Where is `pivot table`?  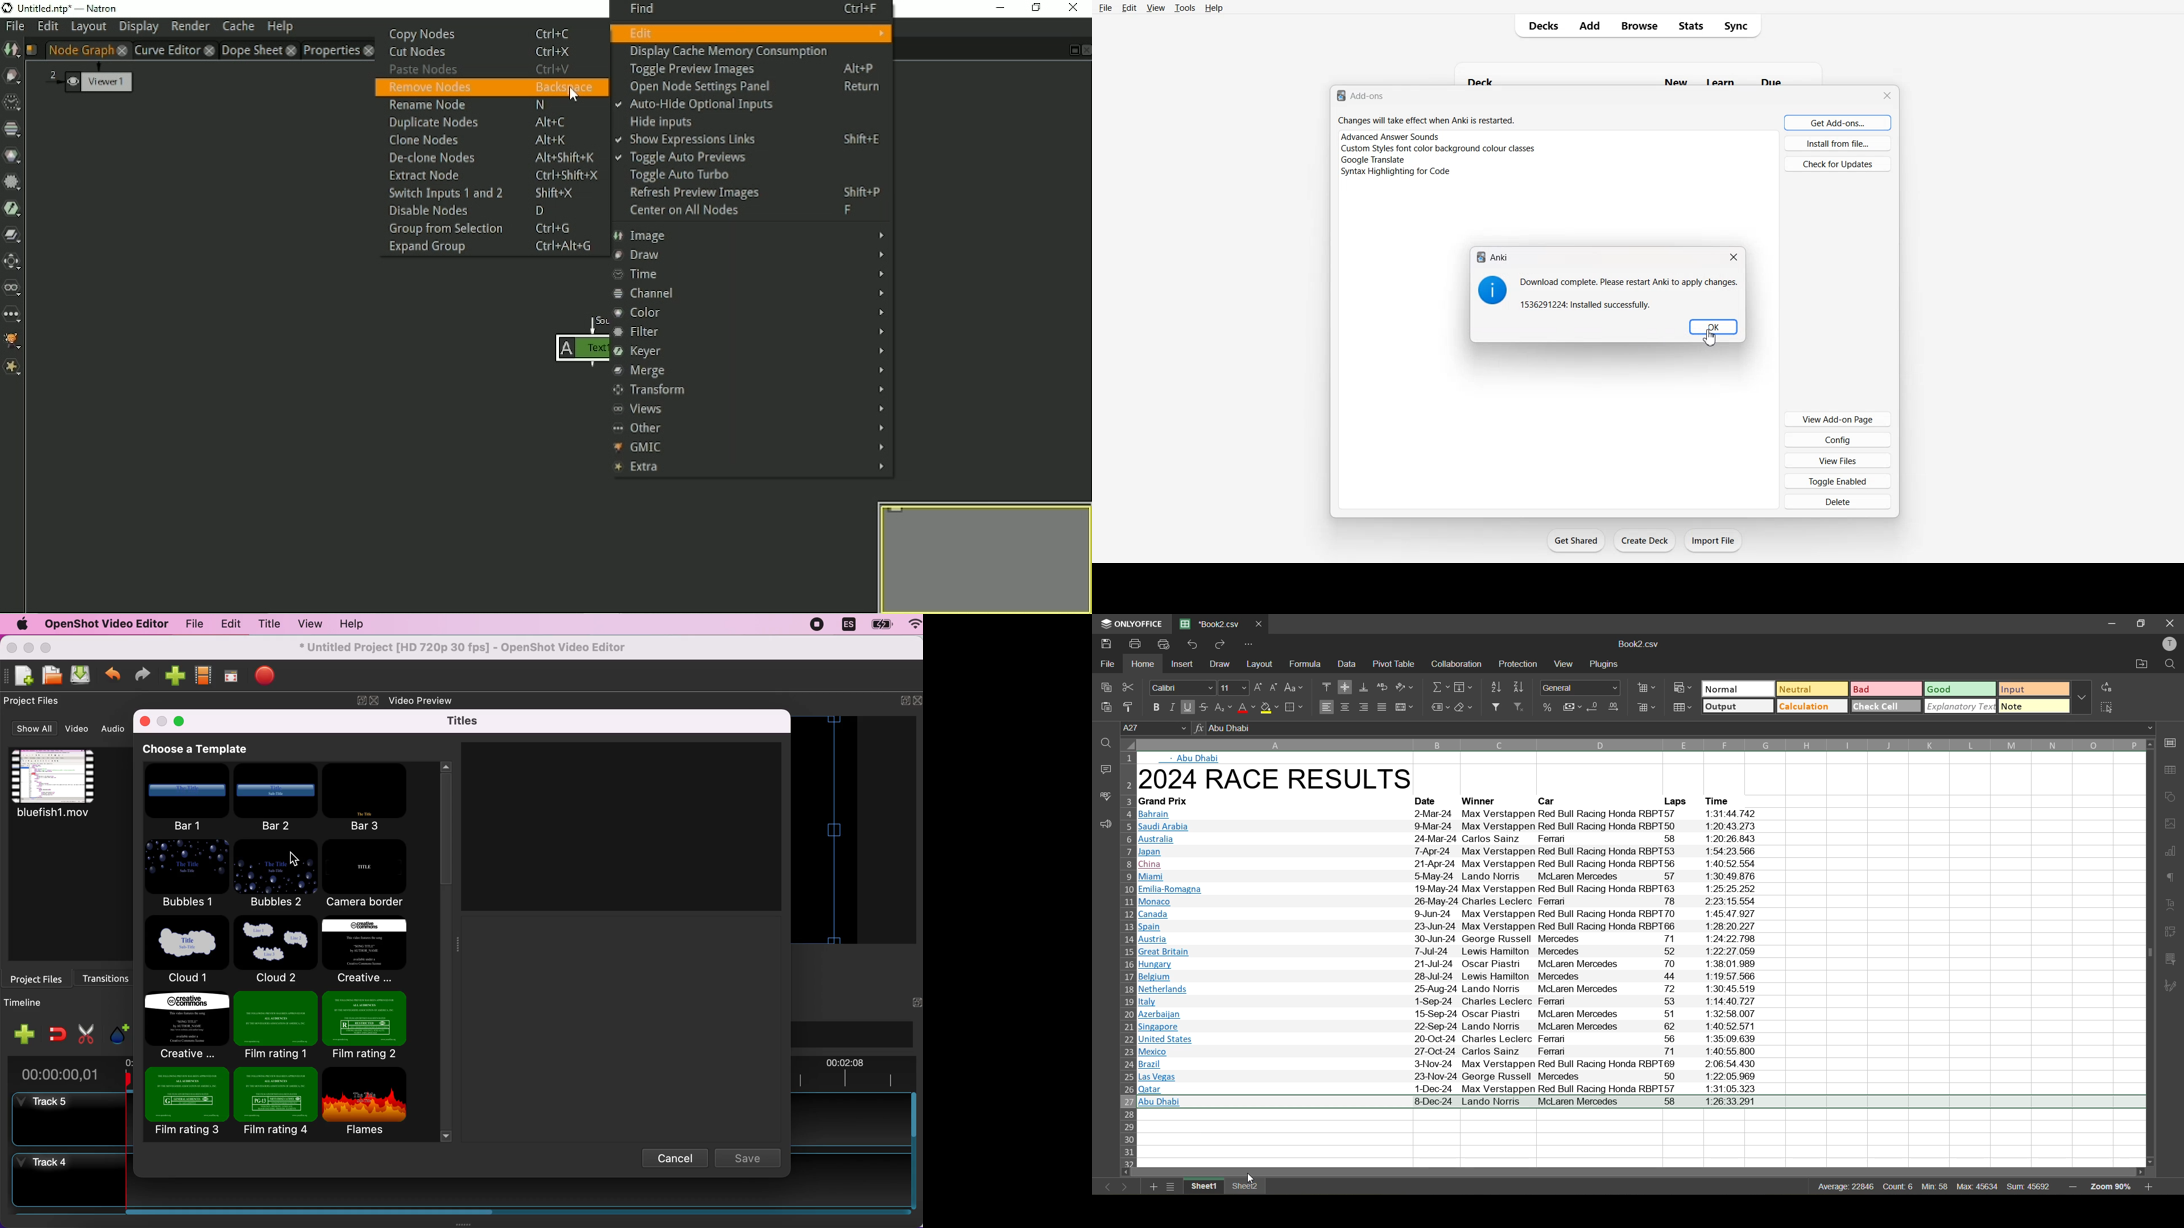
pivot table is located at coordinates (1395, 667).